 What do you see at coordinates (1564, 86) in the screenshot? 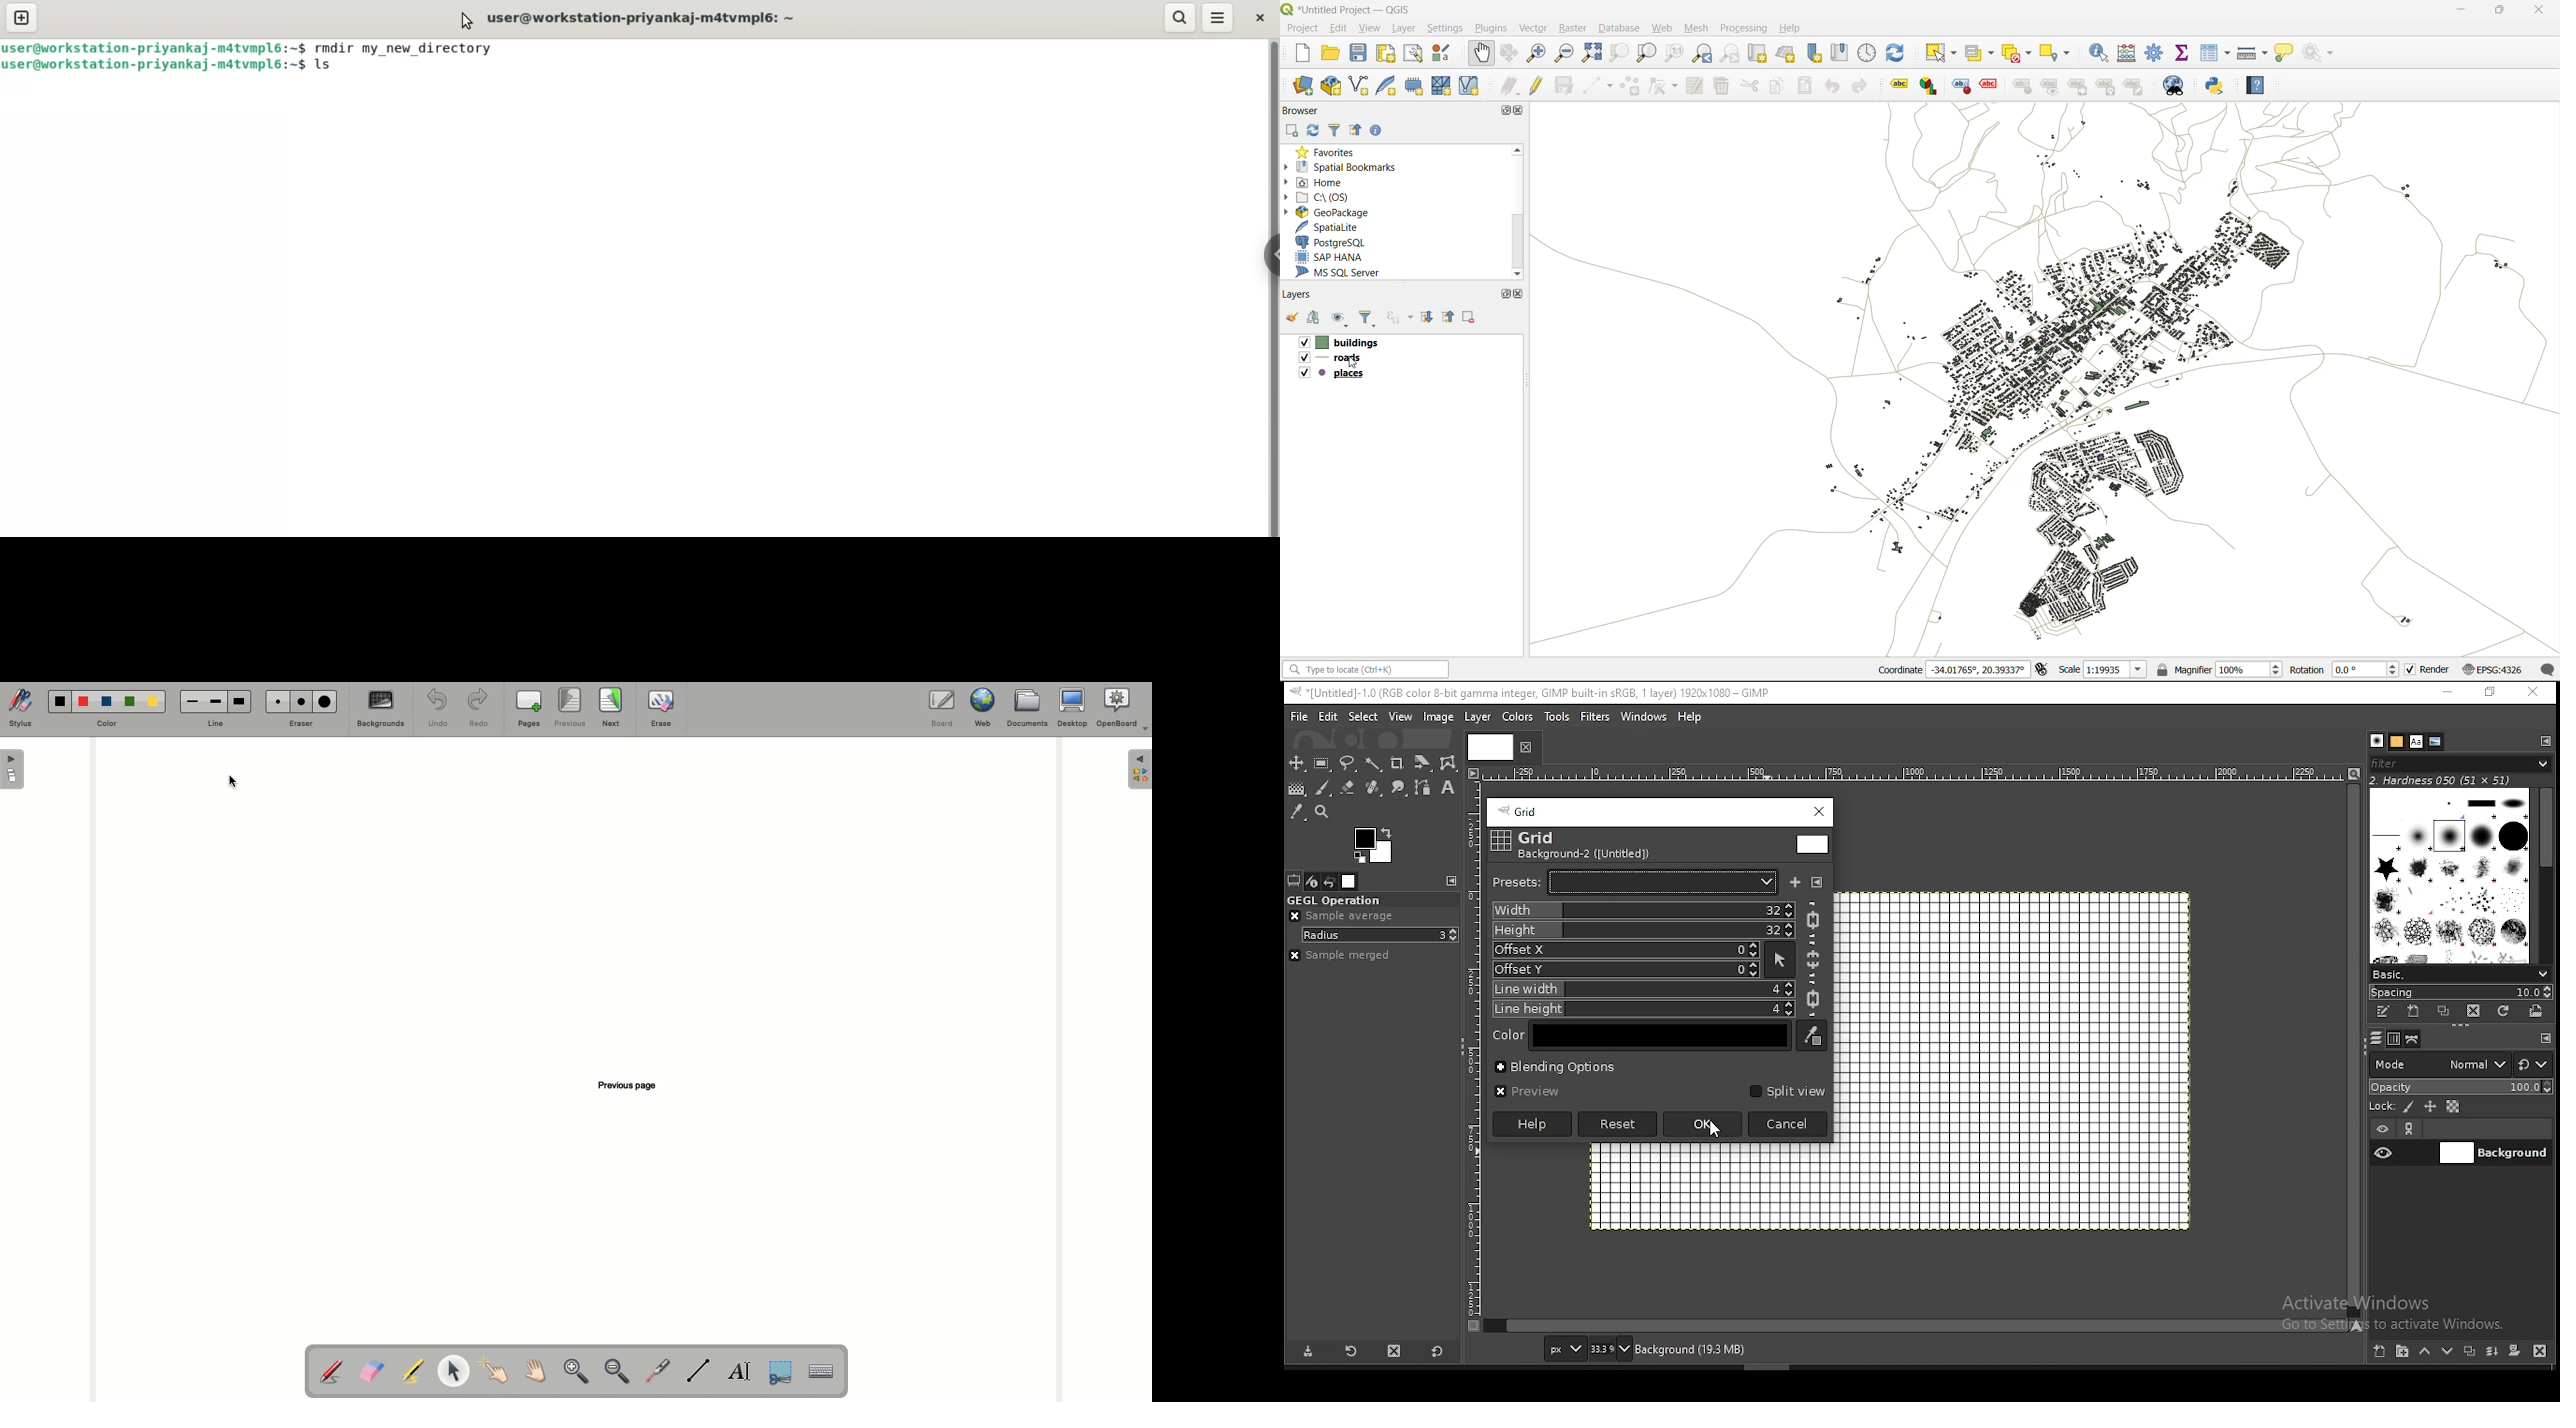
I see `save edits` at bounding box center [1564, 86].